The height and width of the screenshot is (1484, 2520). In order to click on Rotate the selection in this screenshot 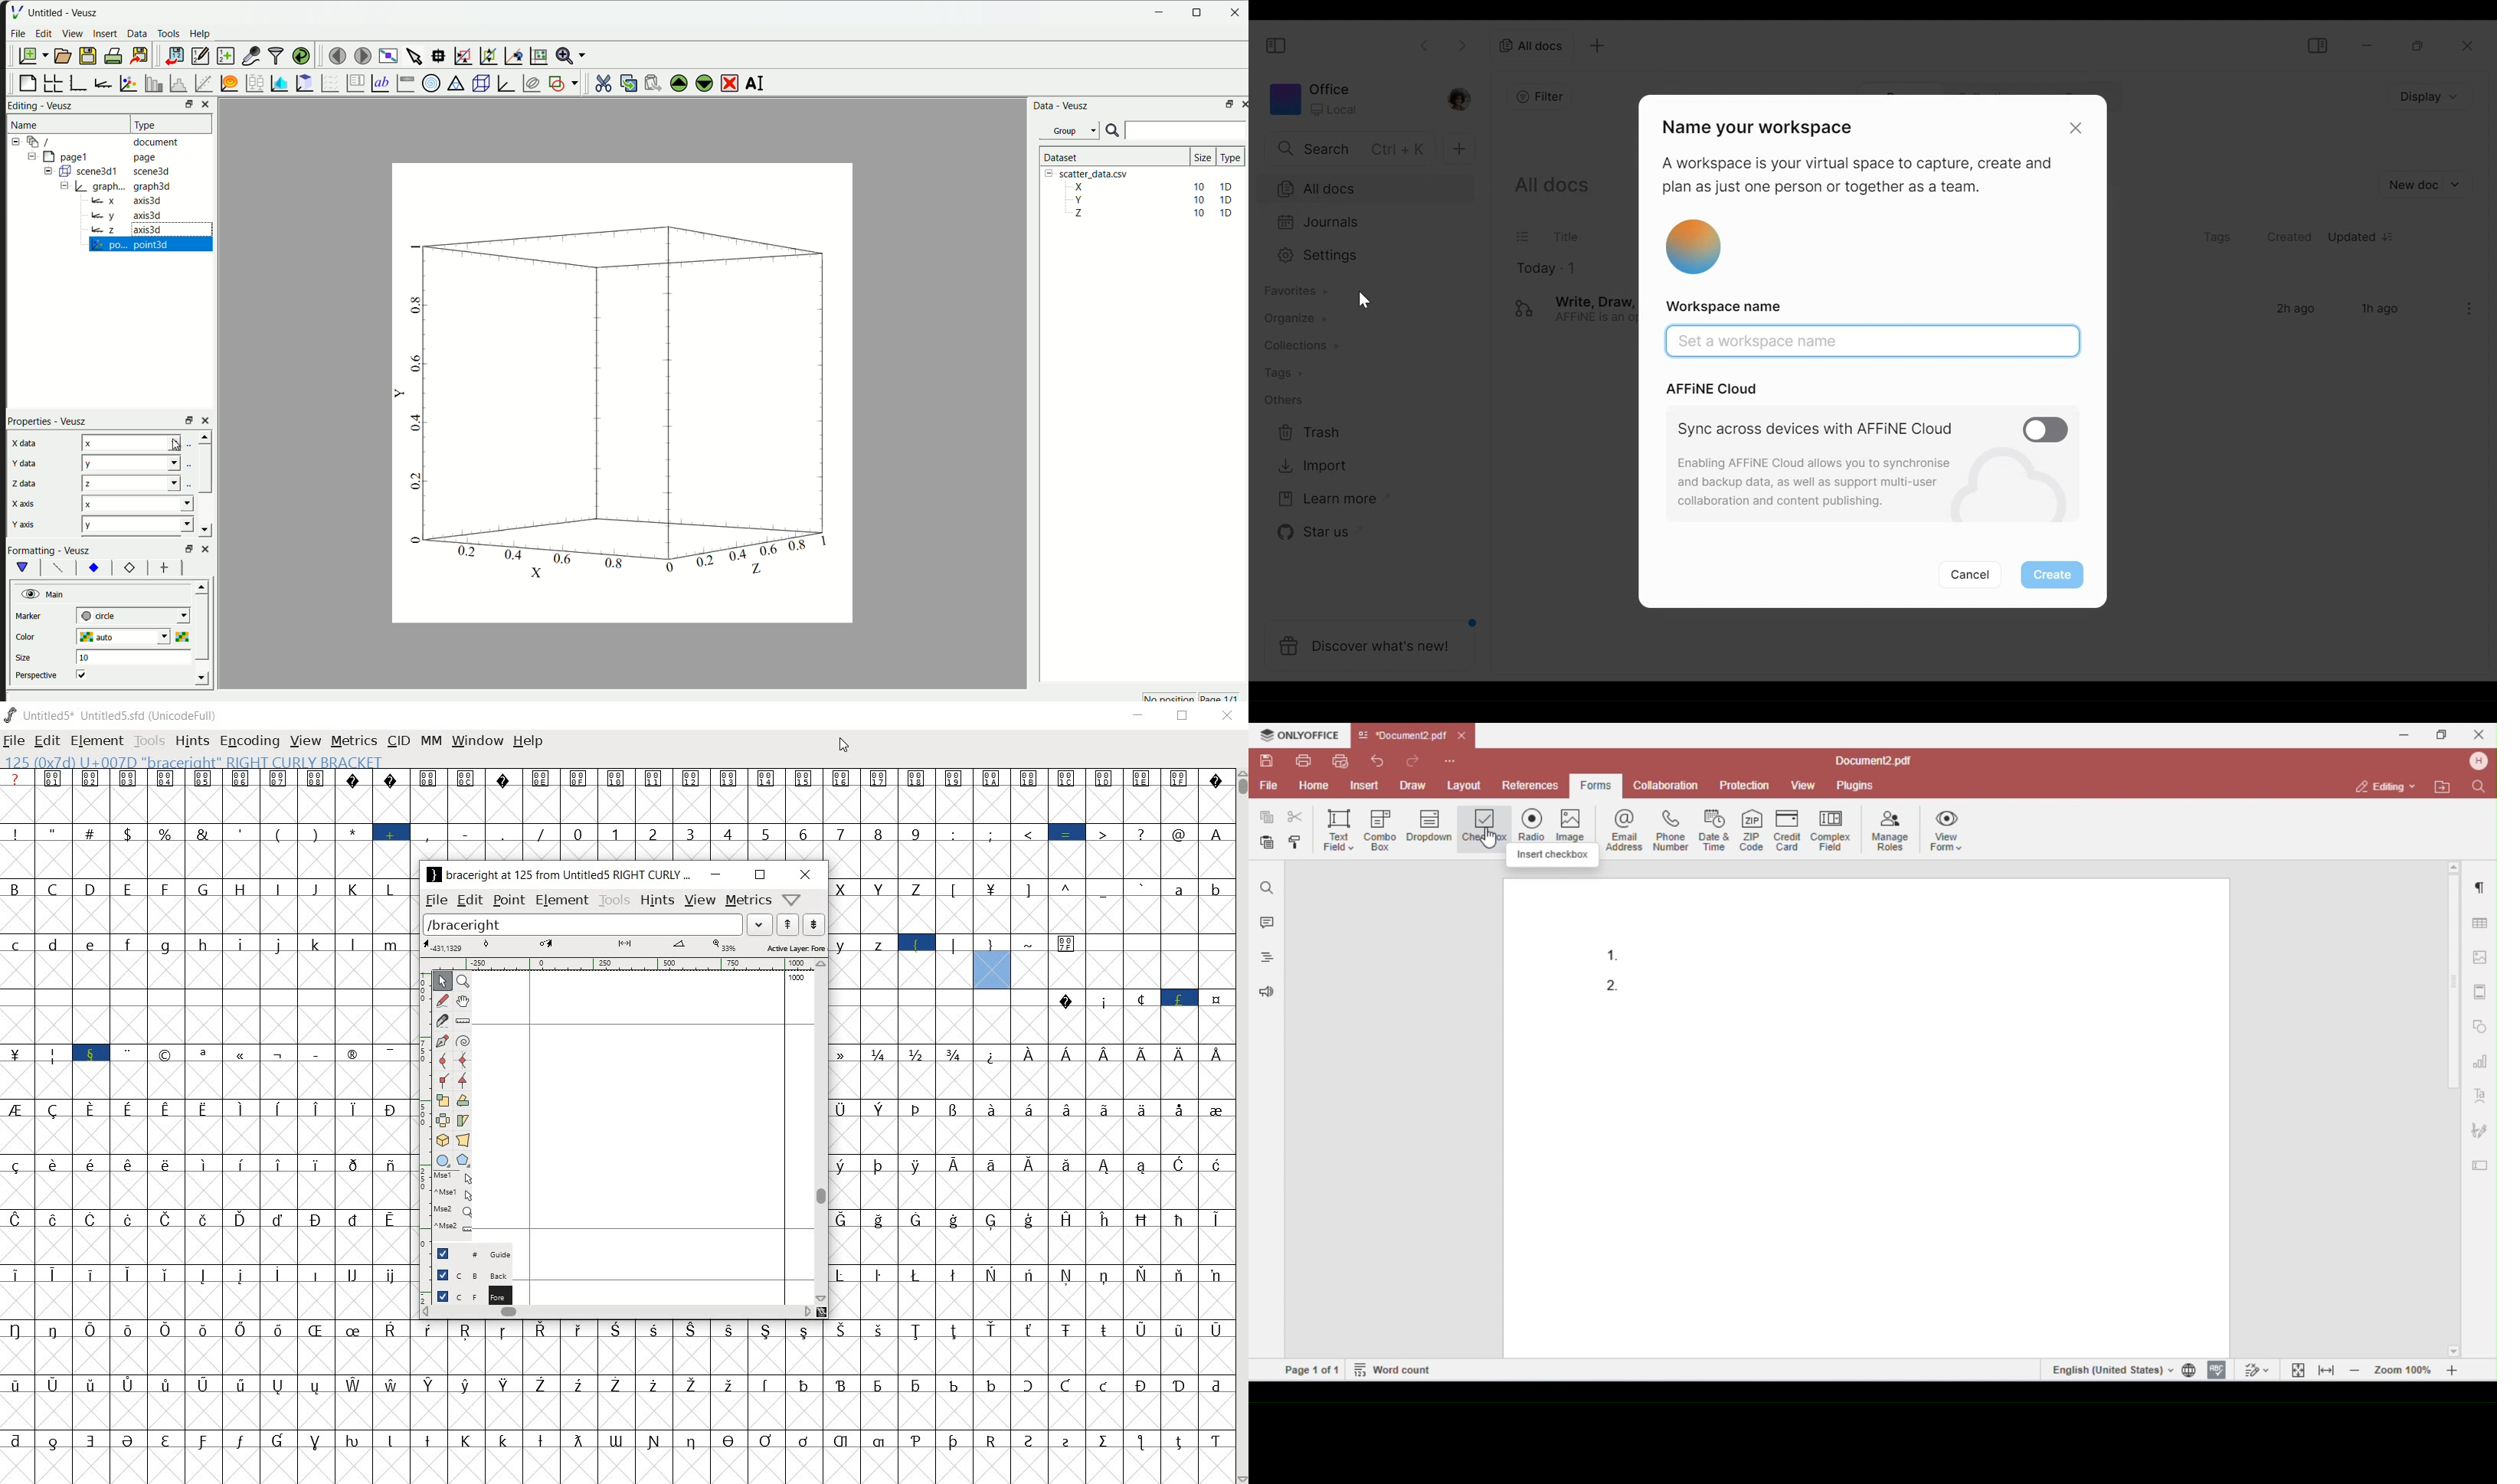, I will do `click(463, 1120)`.